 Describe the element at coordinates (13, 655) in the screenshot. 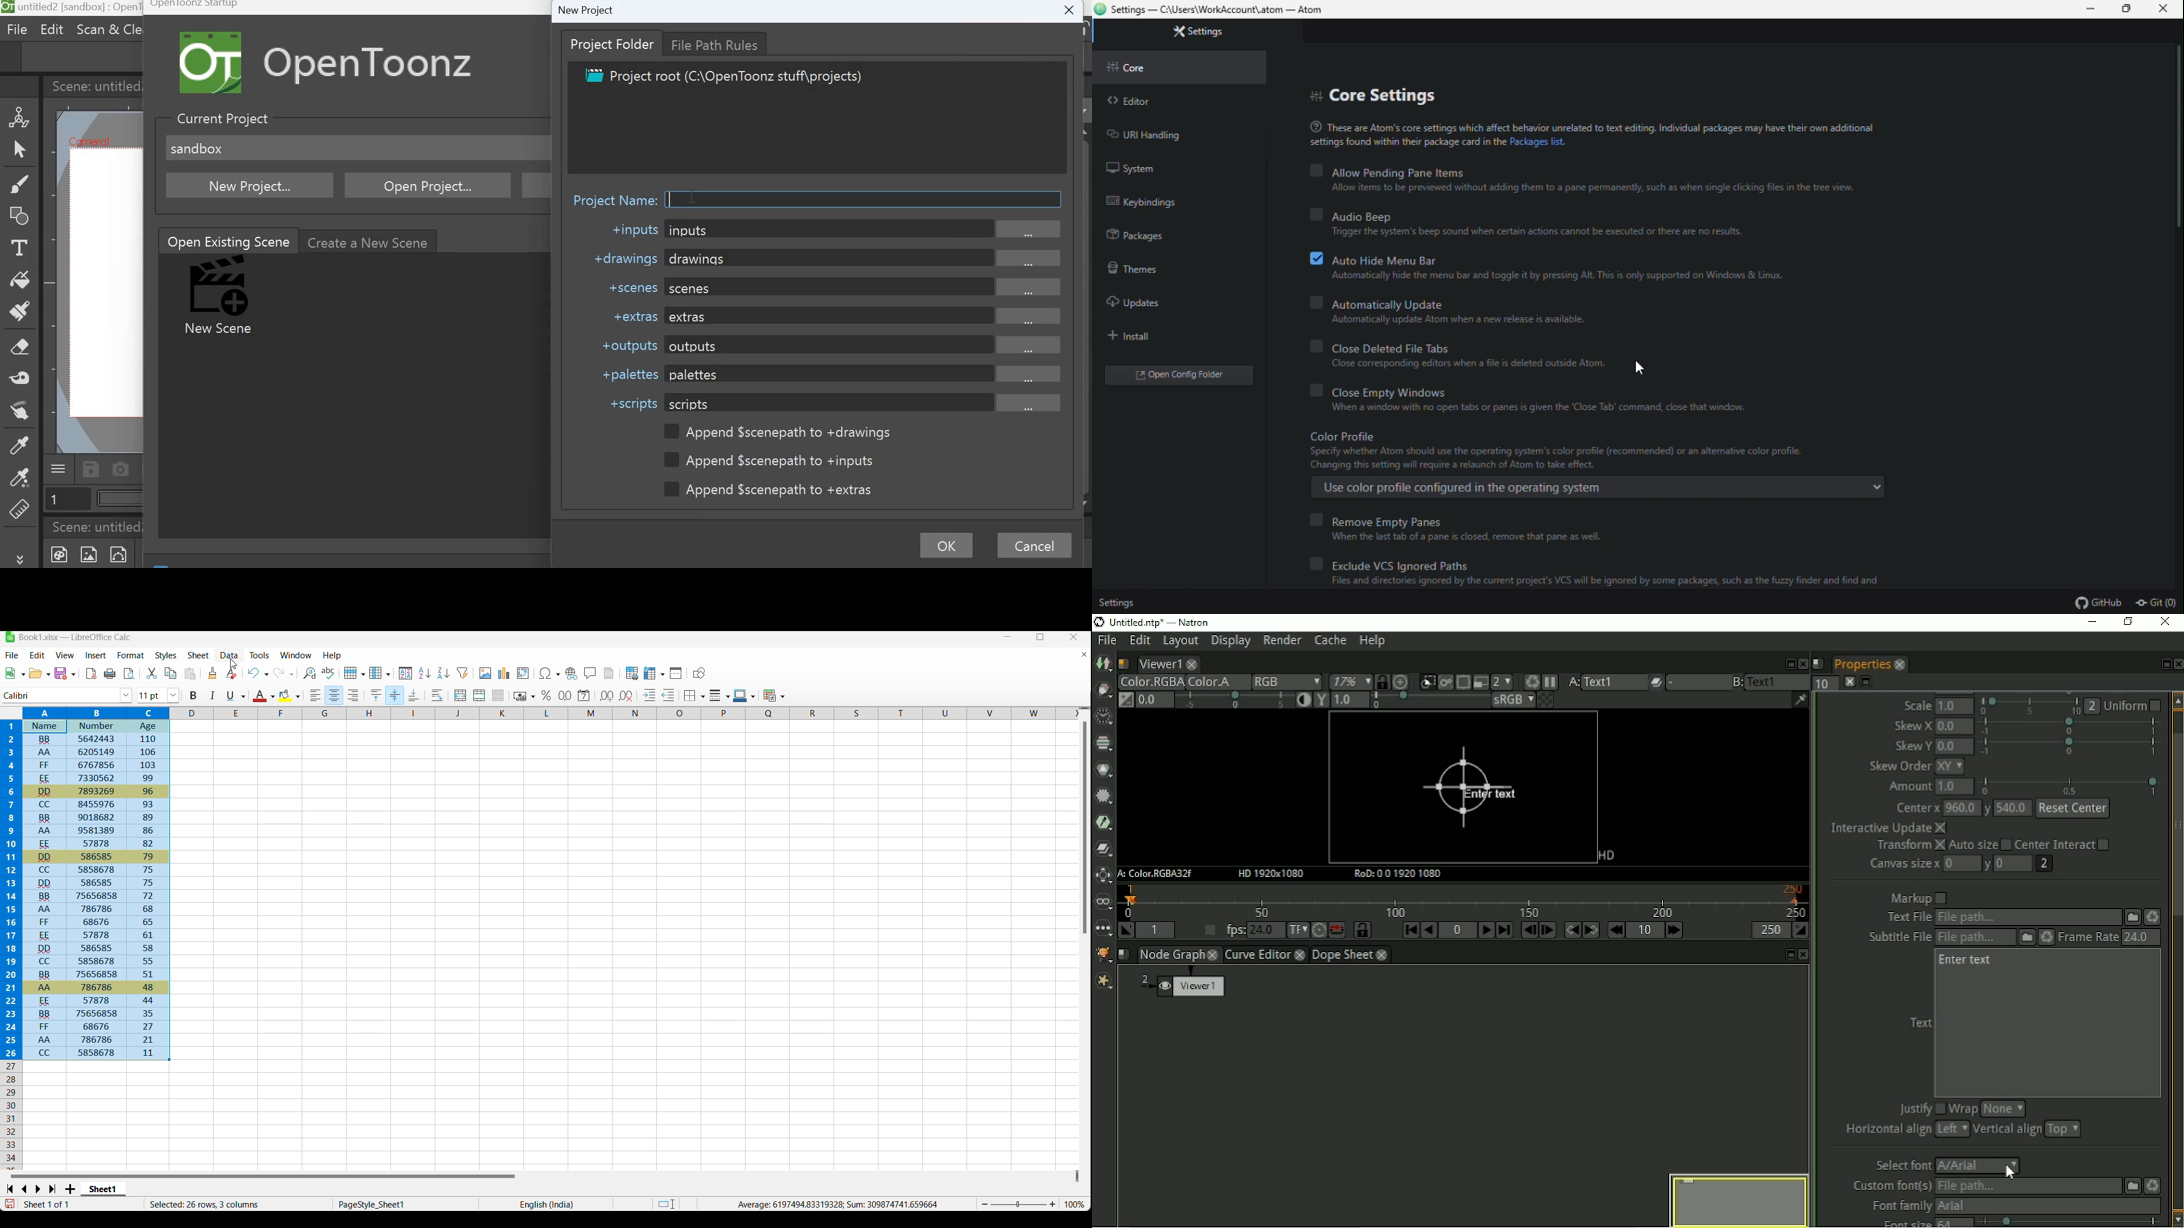

I see `File menu` at that location.